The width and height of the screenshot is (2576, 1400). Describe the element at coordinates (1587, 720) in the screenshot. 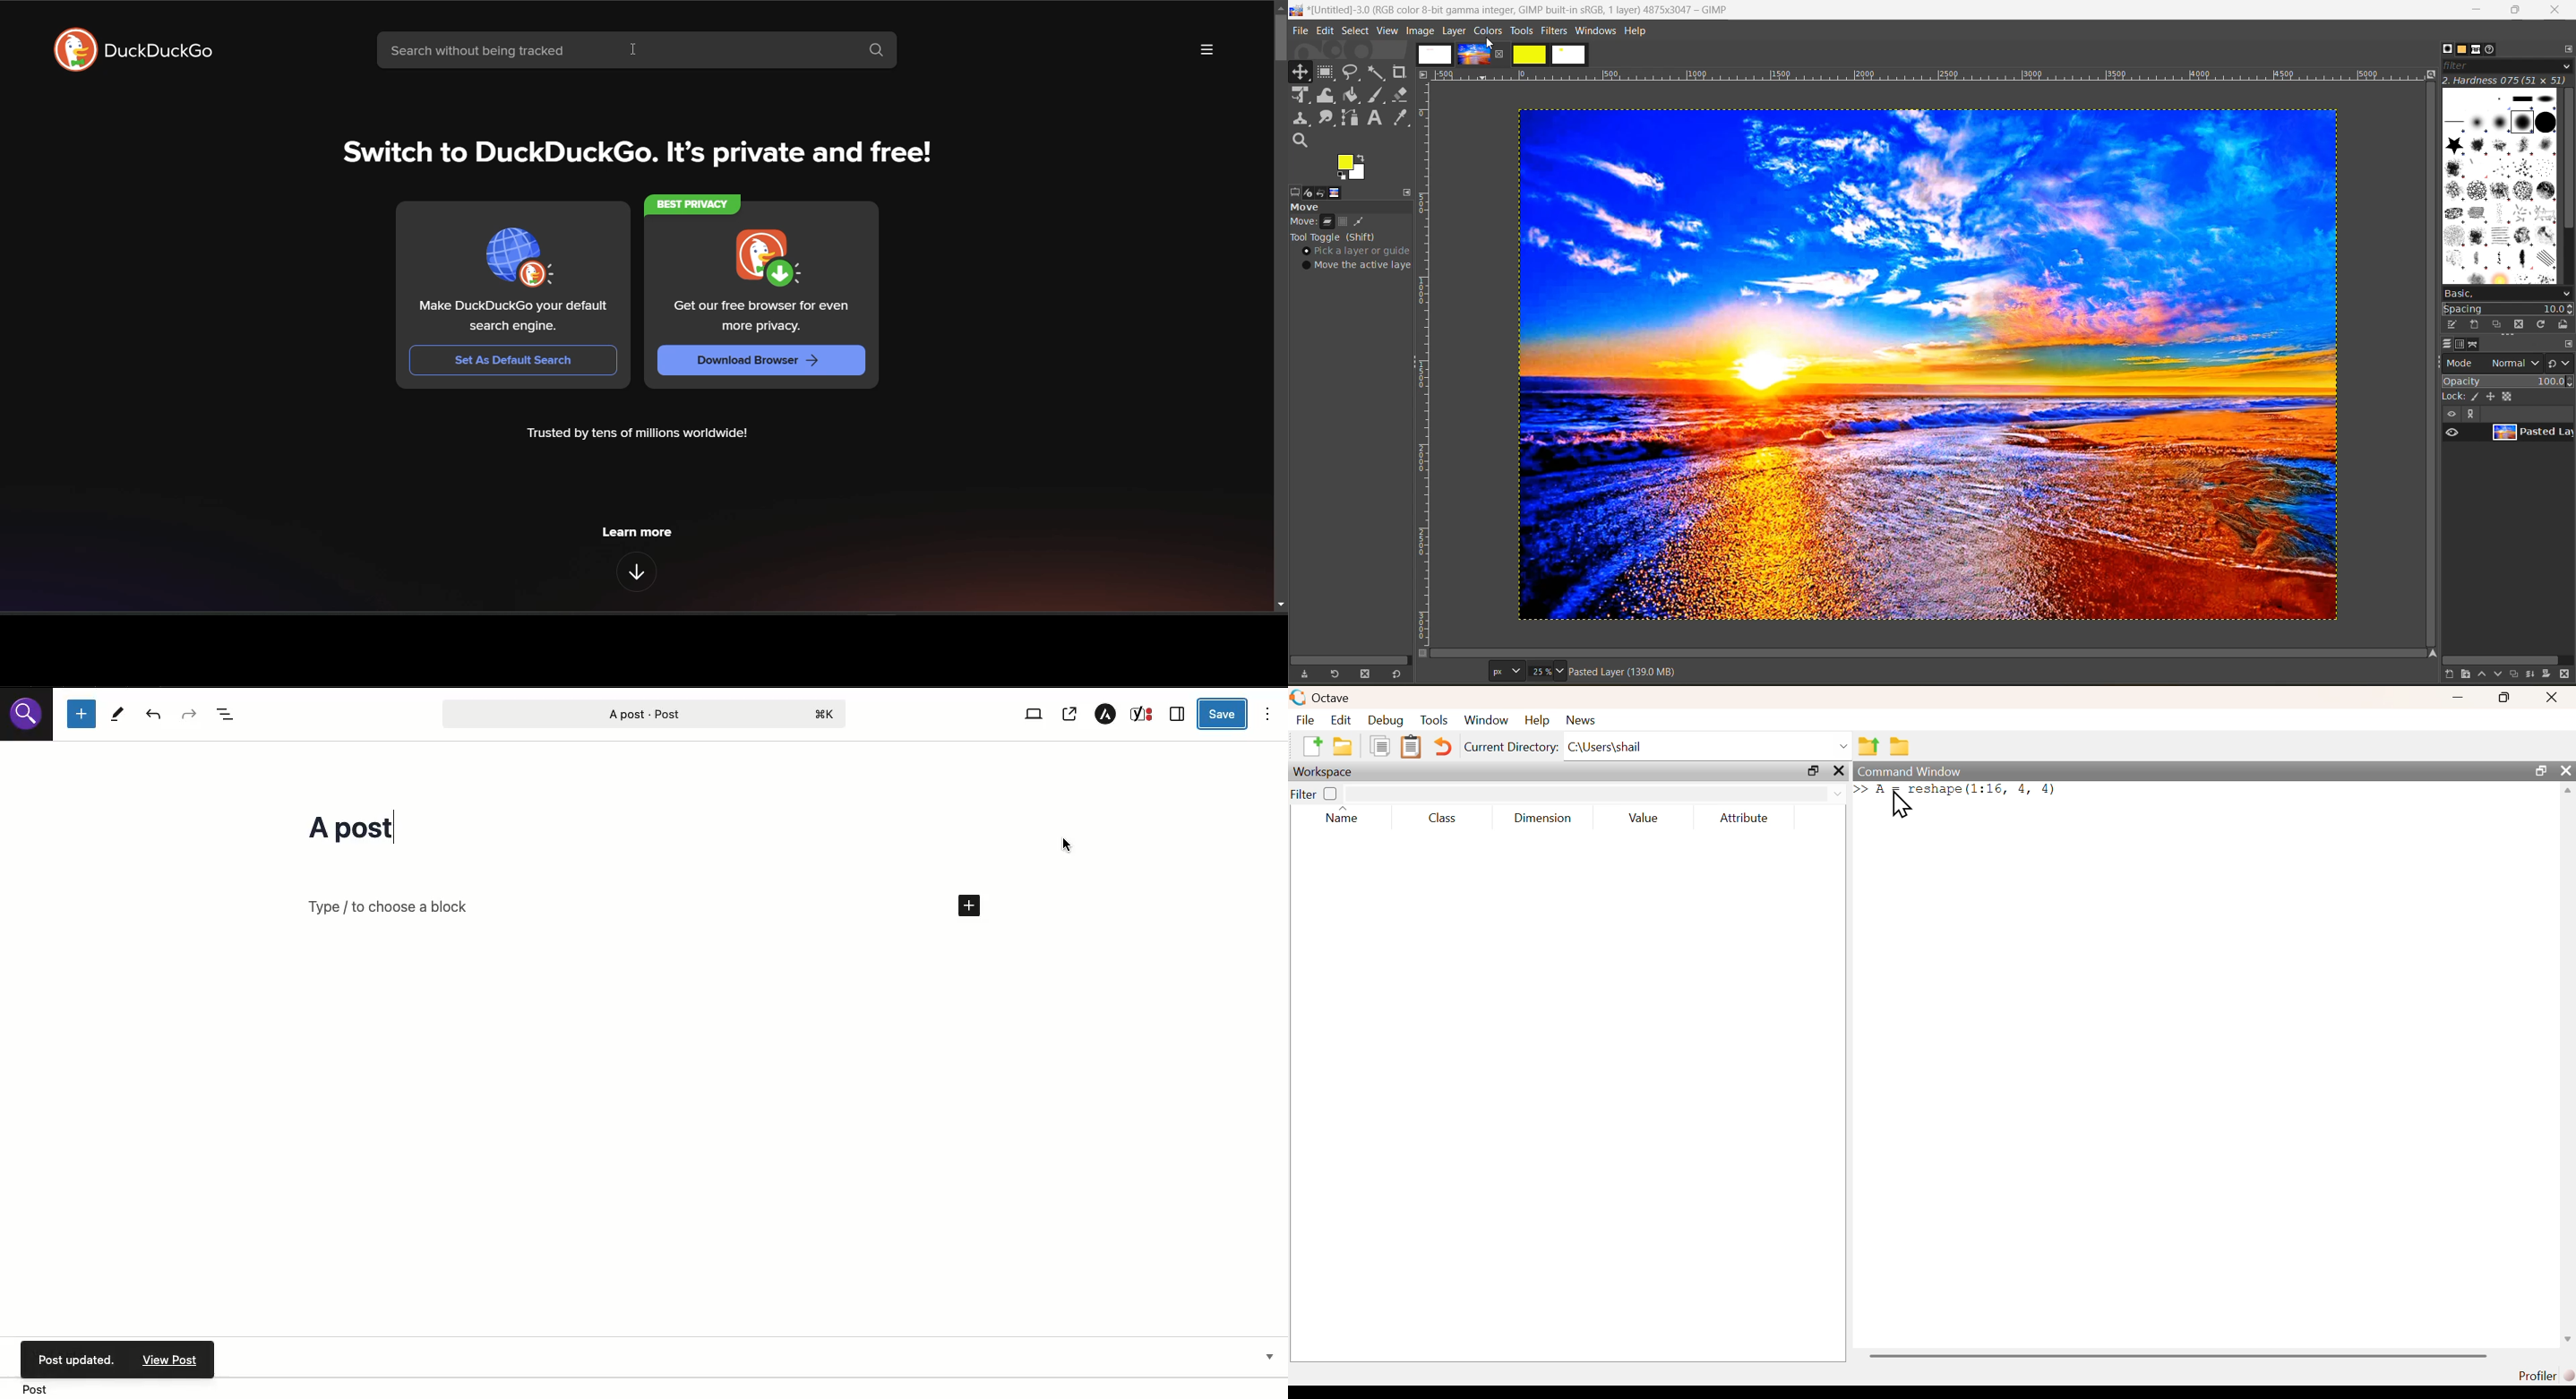

I see `news` at that location.